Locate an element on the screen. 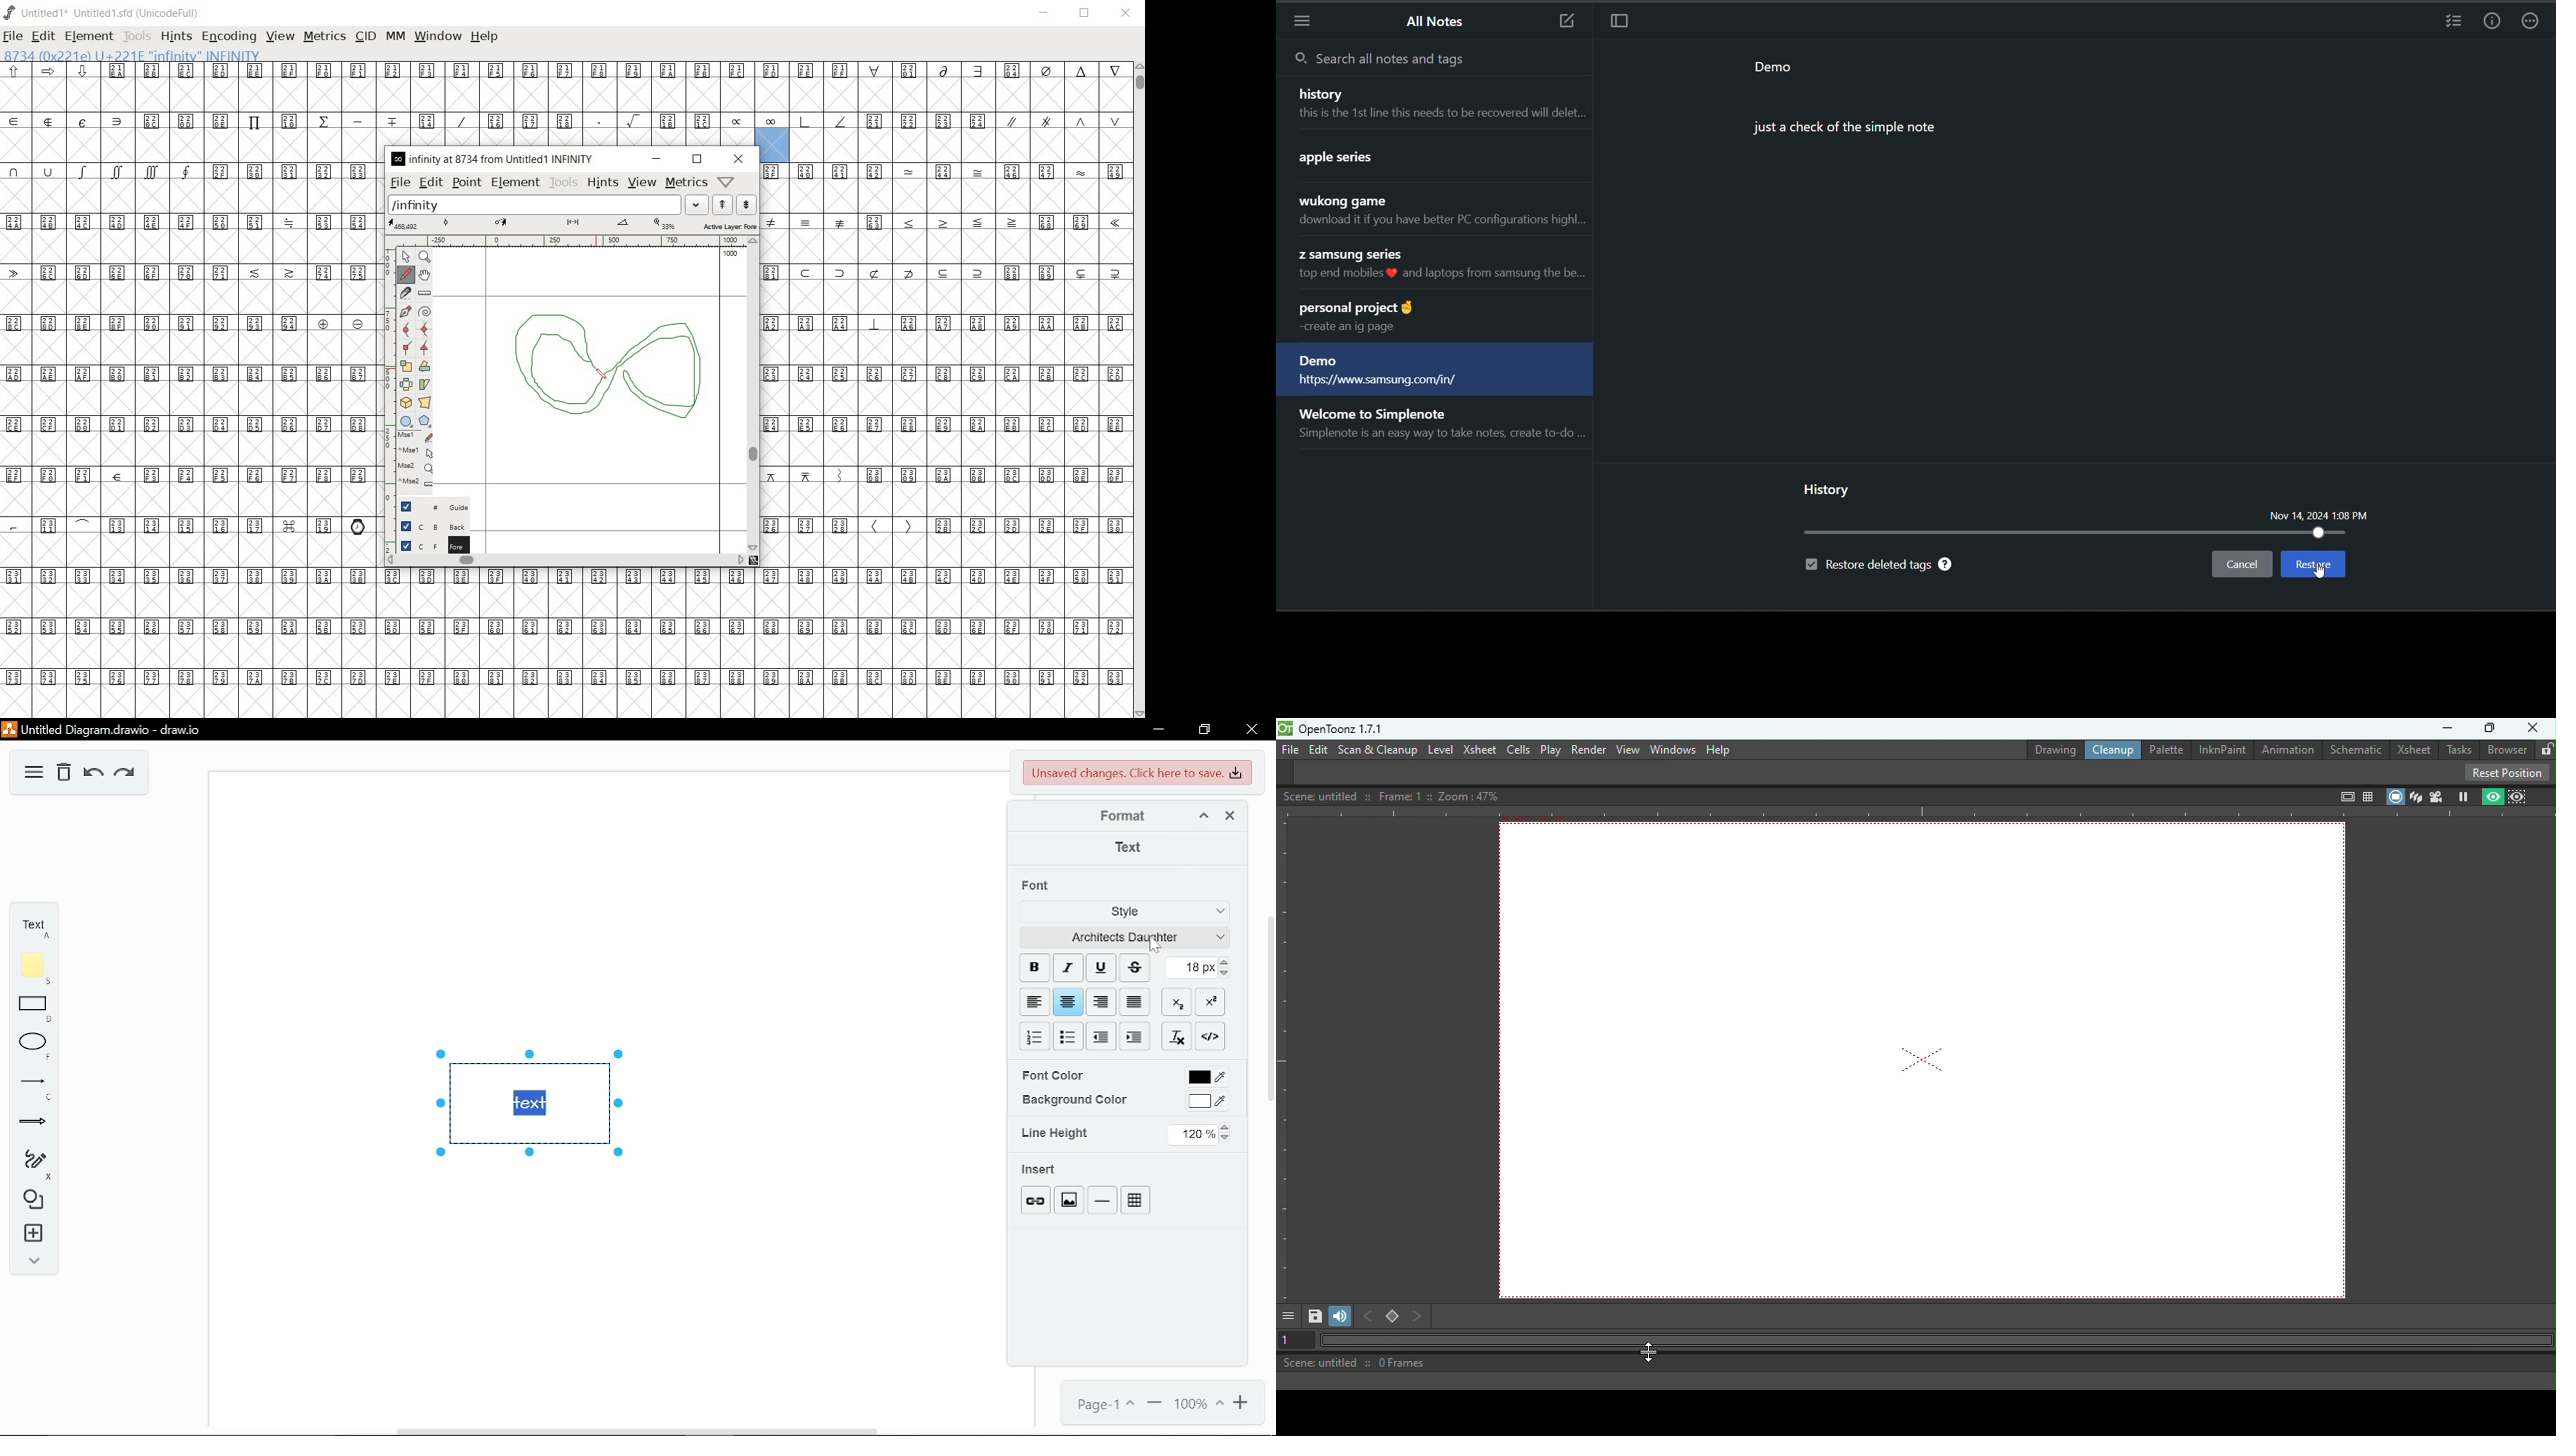 The width and height of the screenshot is (2576, 1456). background is located at coordinates (427, 526).